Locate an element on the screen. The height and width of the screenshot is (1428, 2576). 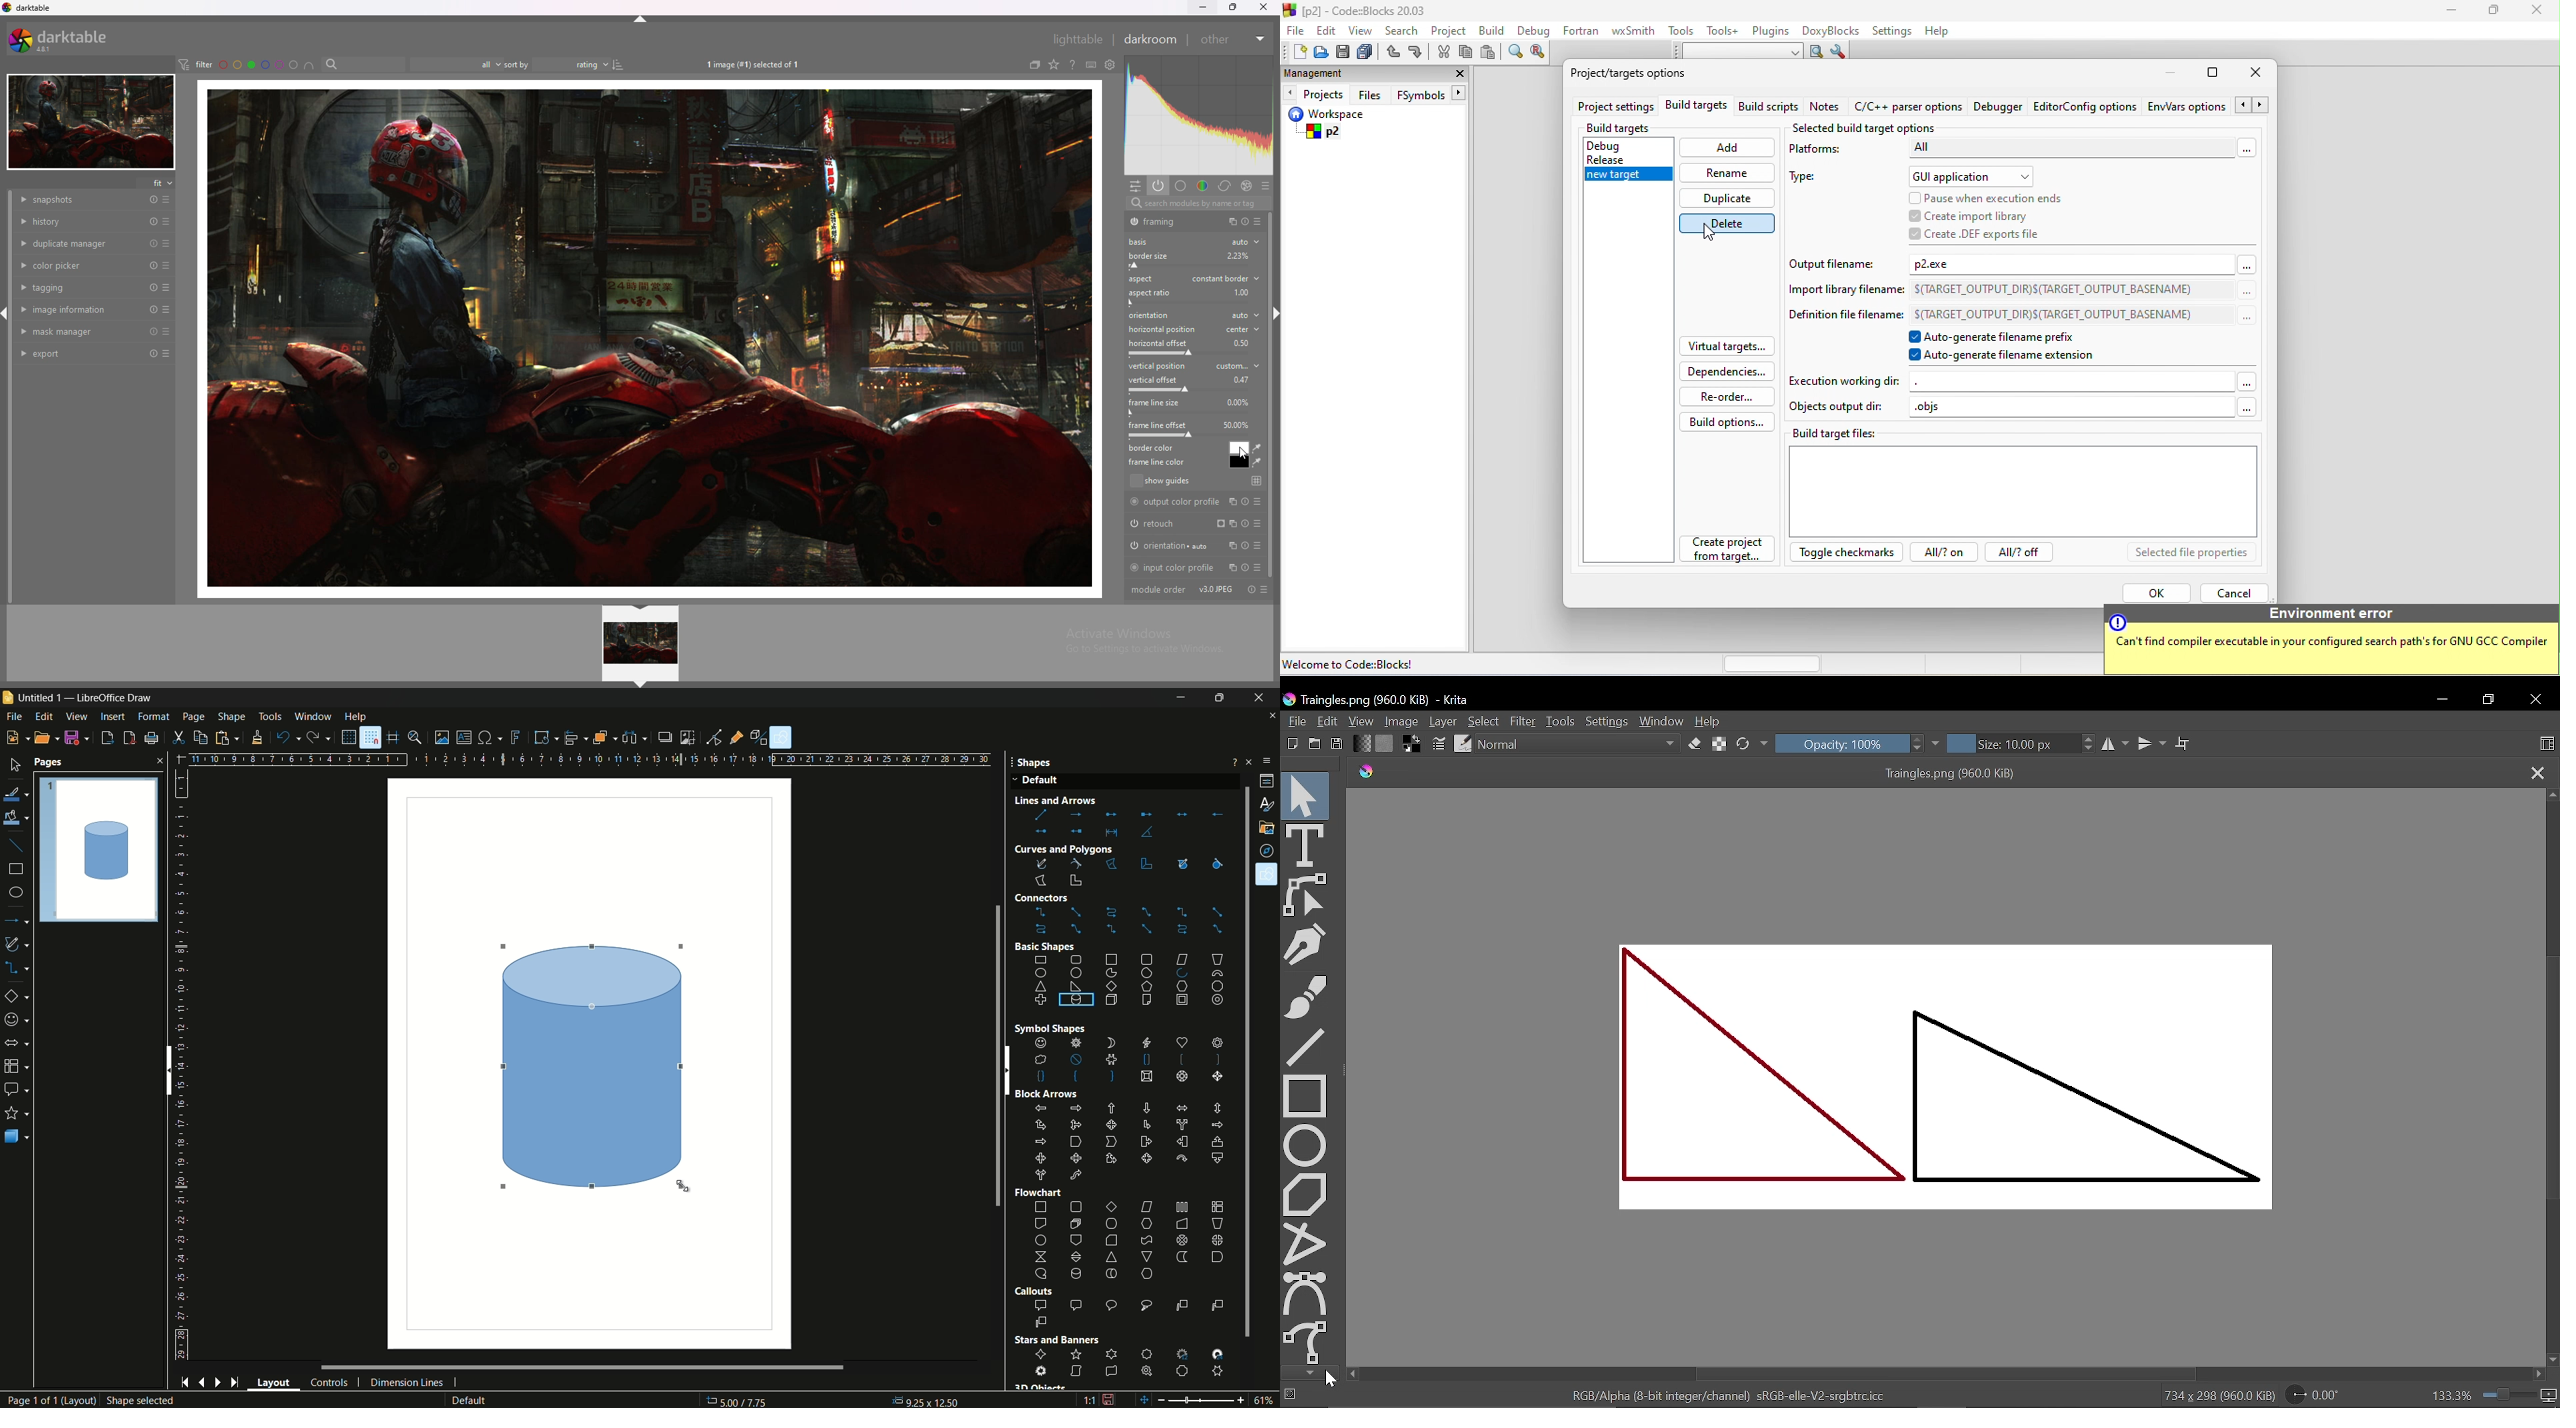
run search is located at coordinates (1816, 52).